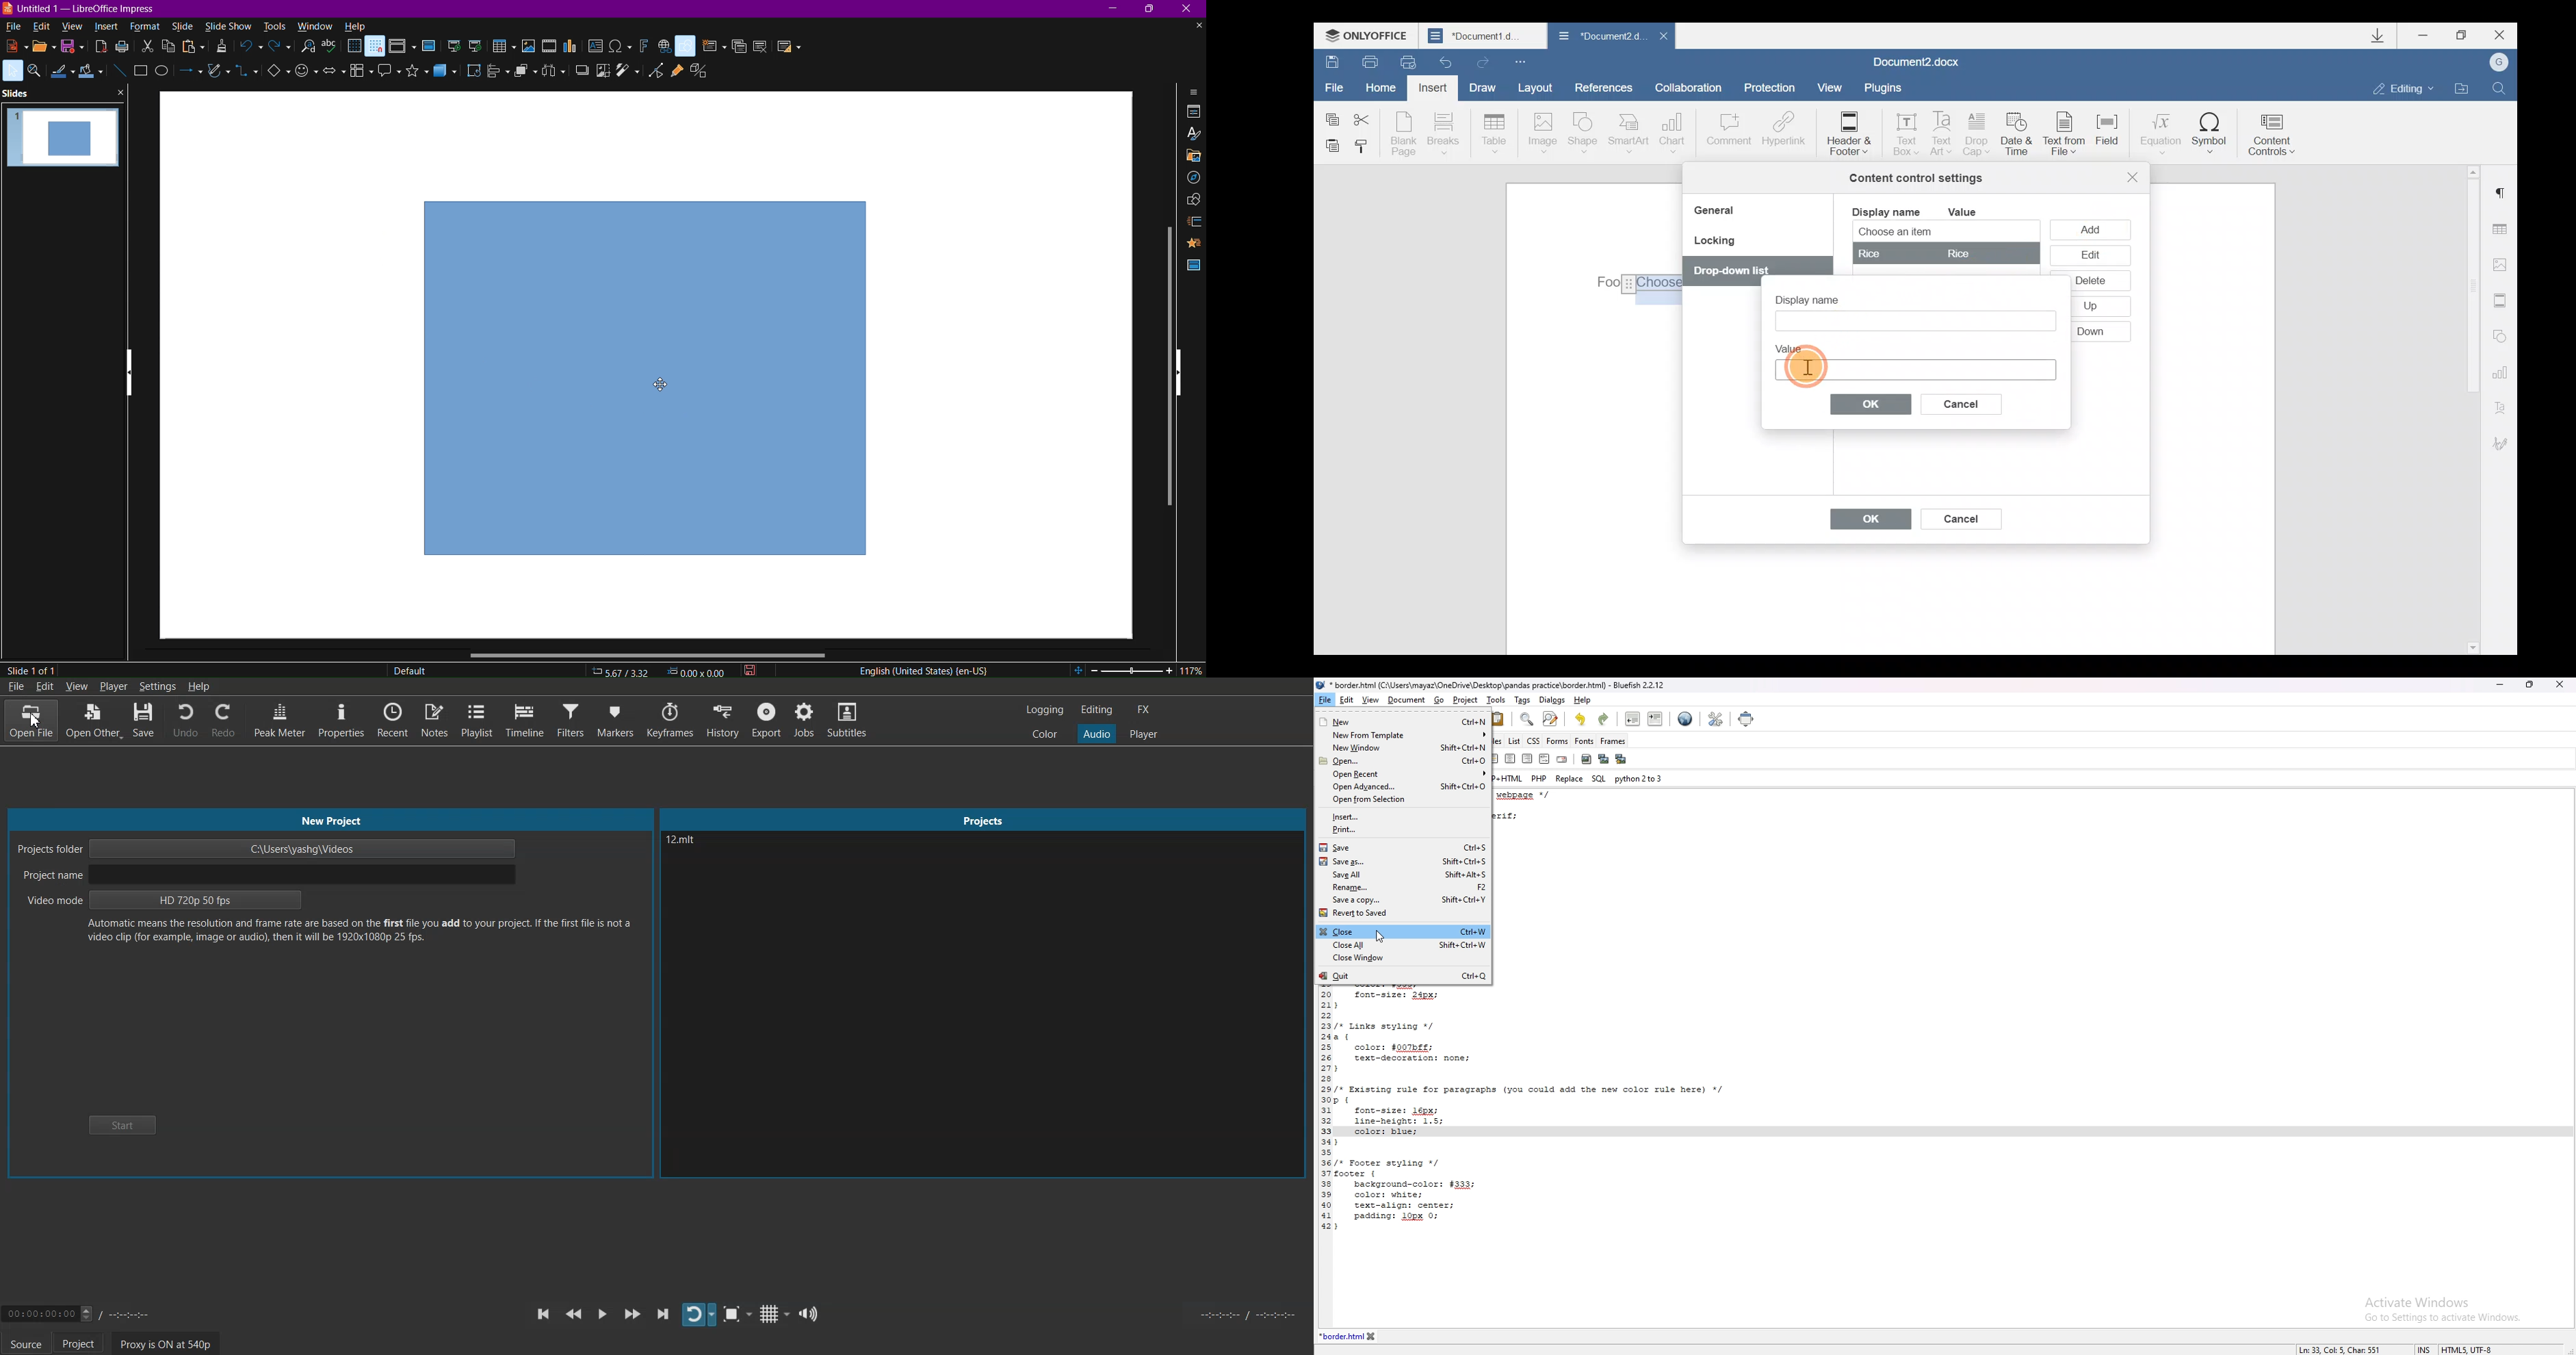 Image resolution: width=2576 pixels, height=1372 pixels. Describe the element at coordinates (2092, 280) in the screenshot. I see `` at that location.